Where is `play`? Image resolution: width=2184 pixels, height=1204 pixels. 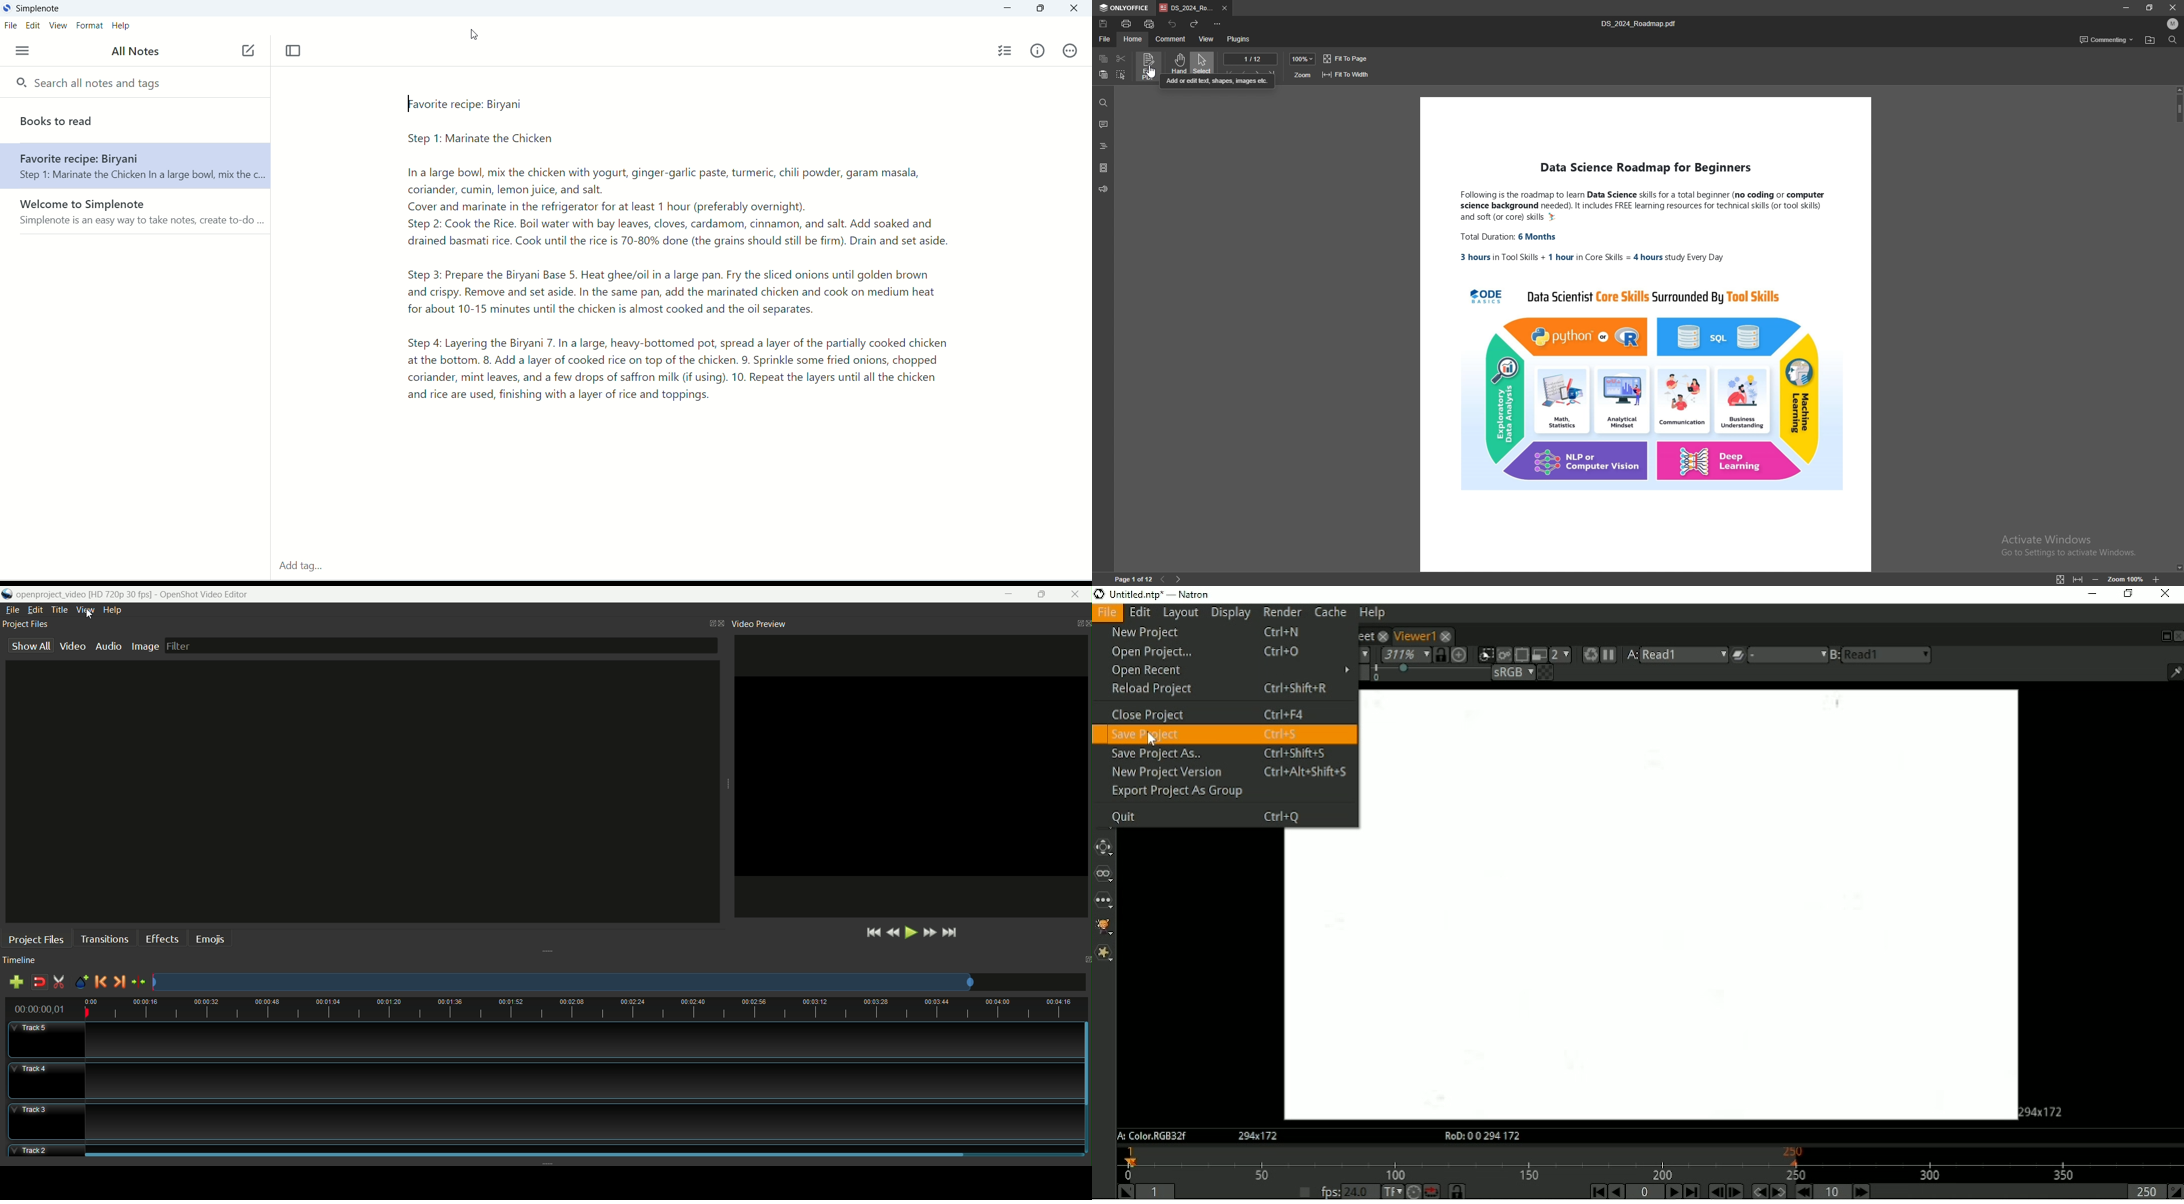
play is located at coordinates (911, 934).